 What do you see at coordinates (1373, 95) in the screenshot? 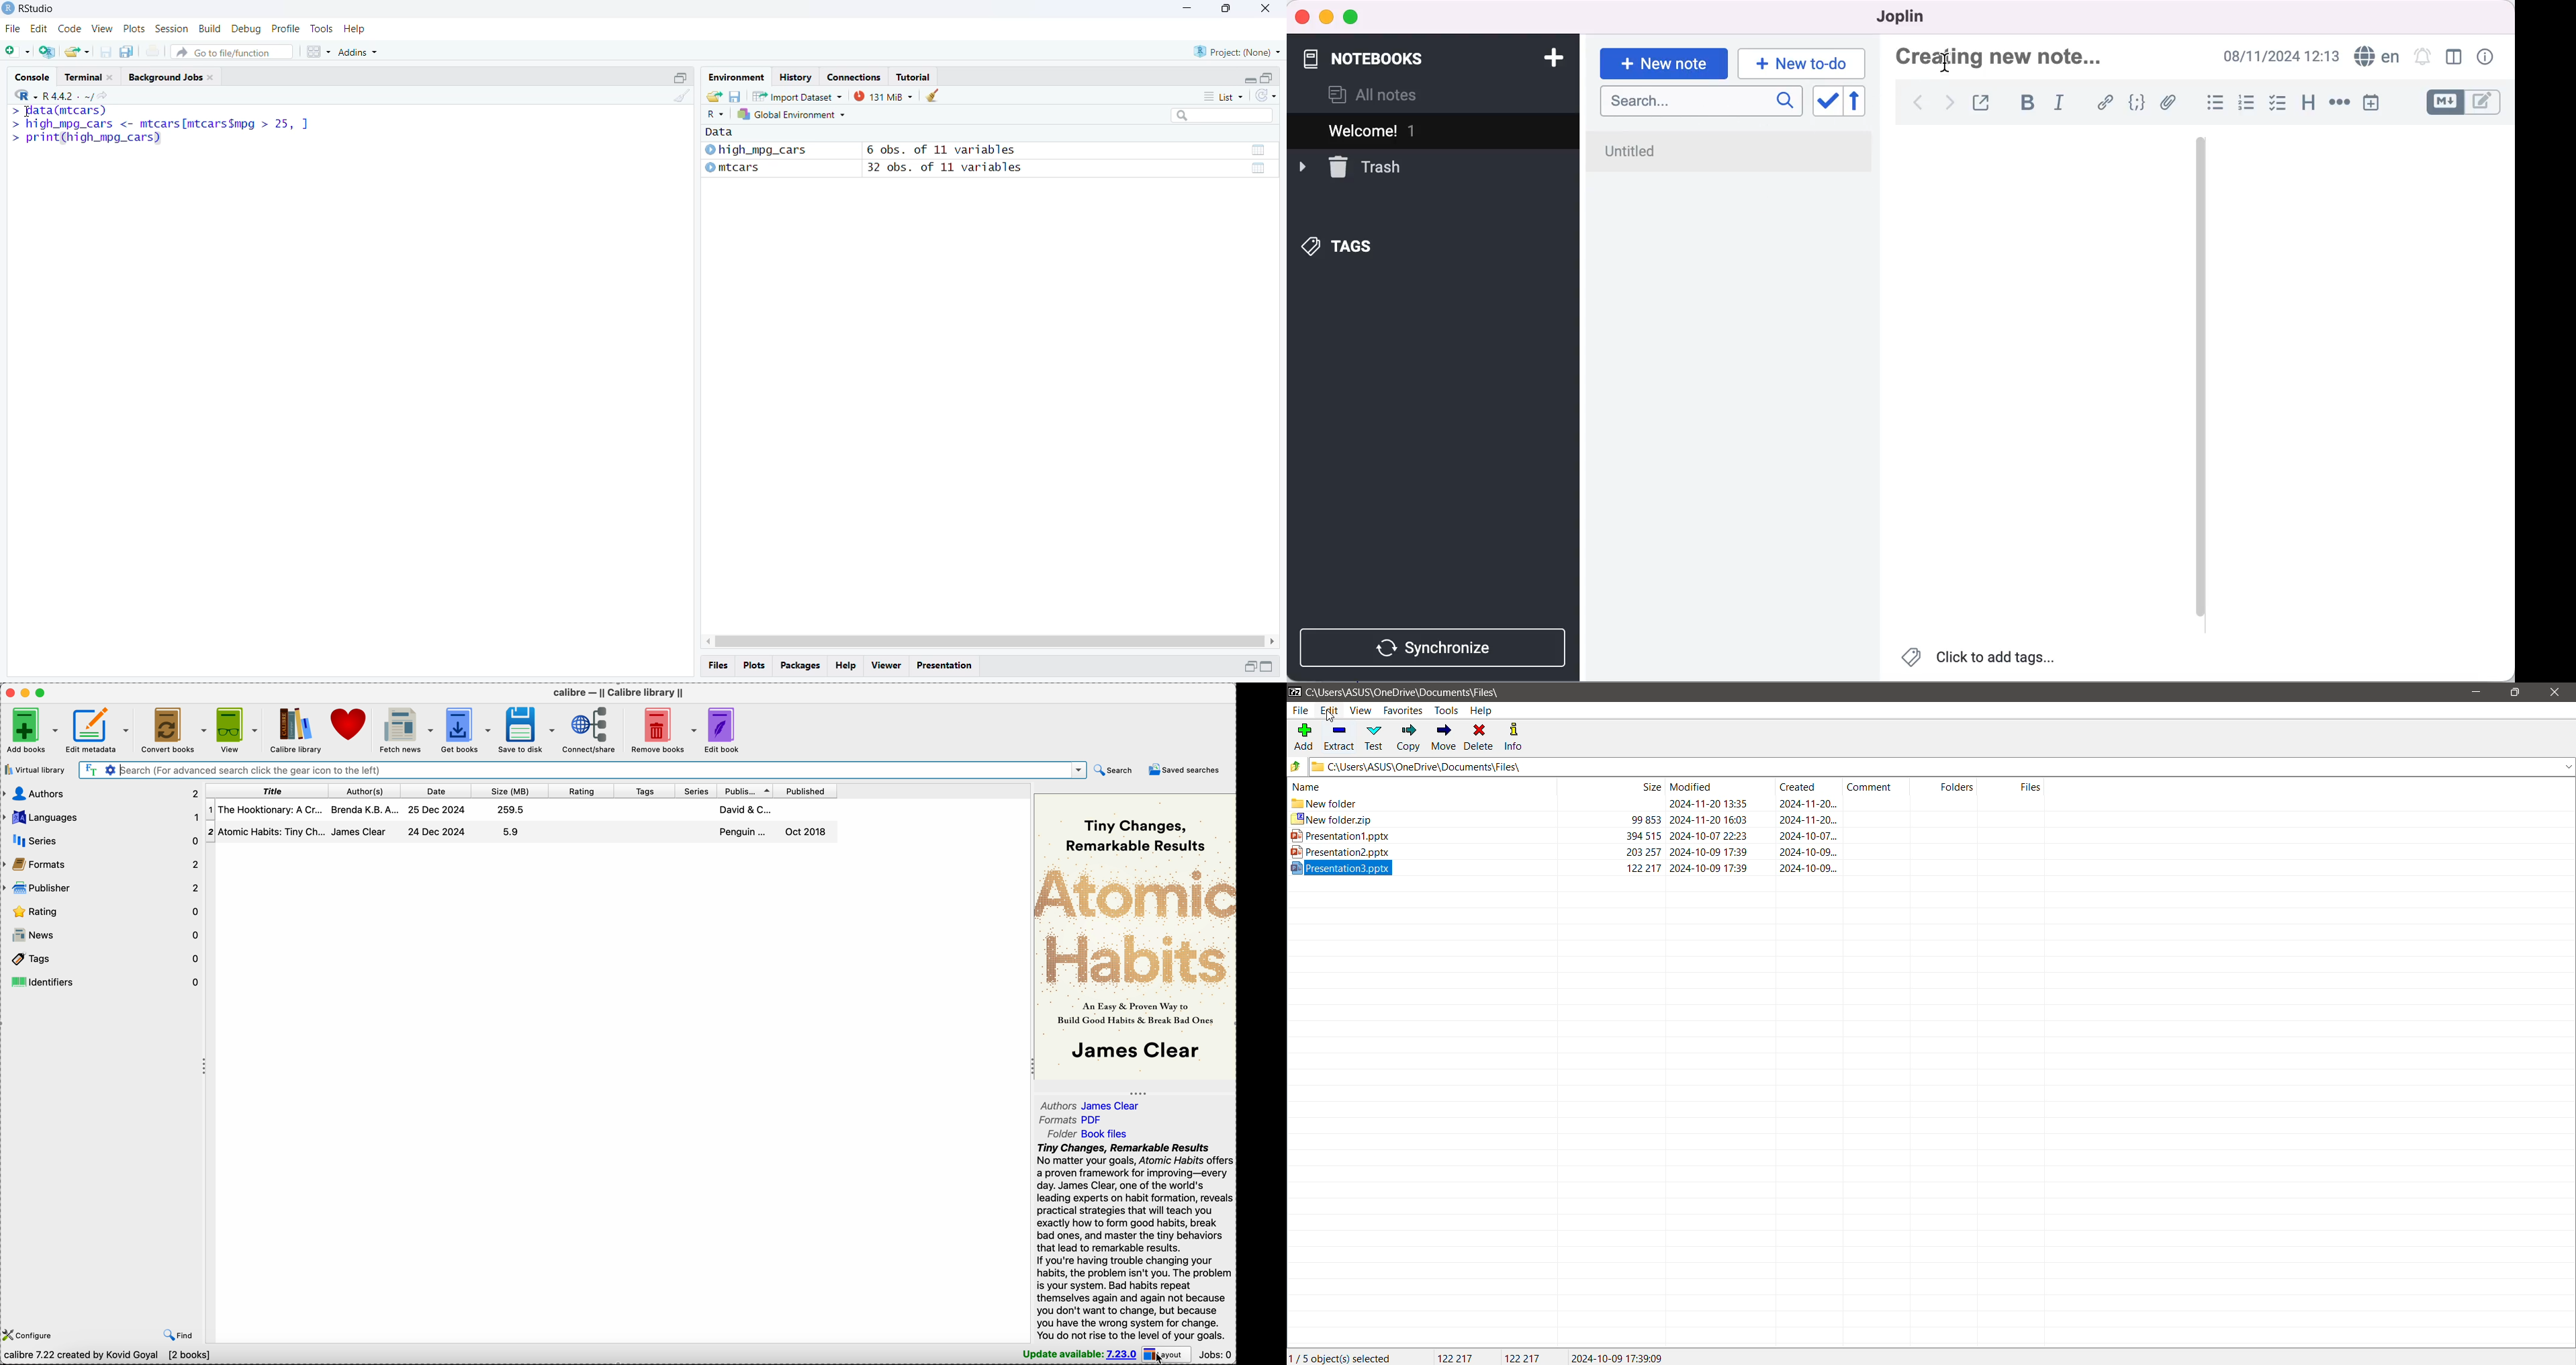
I see `all notes` at bounding box center [1373, 95].